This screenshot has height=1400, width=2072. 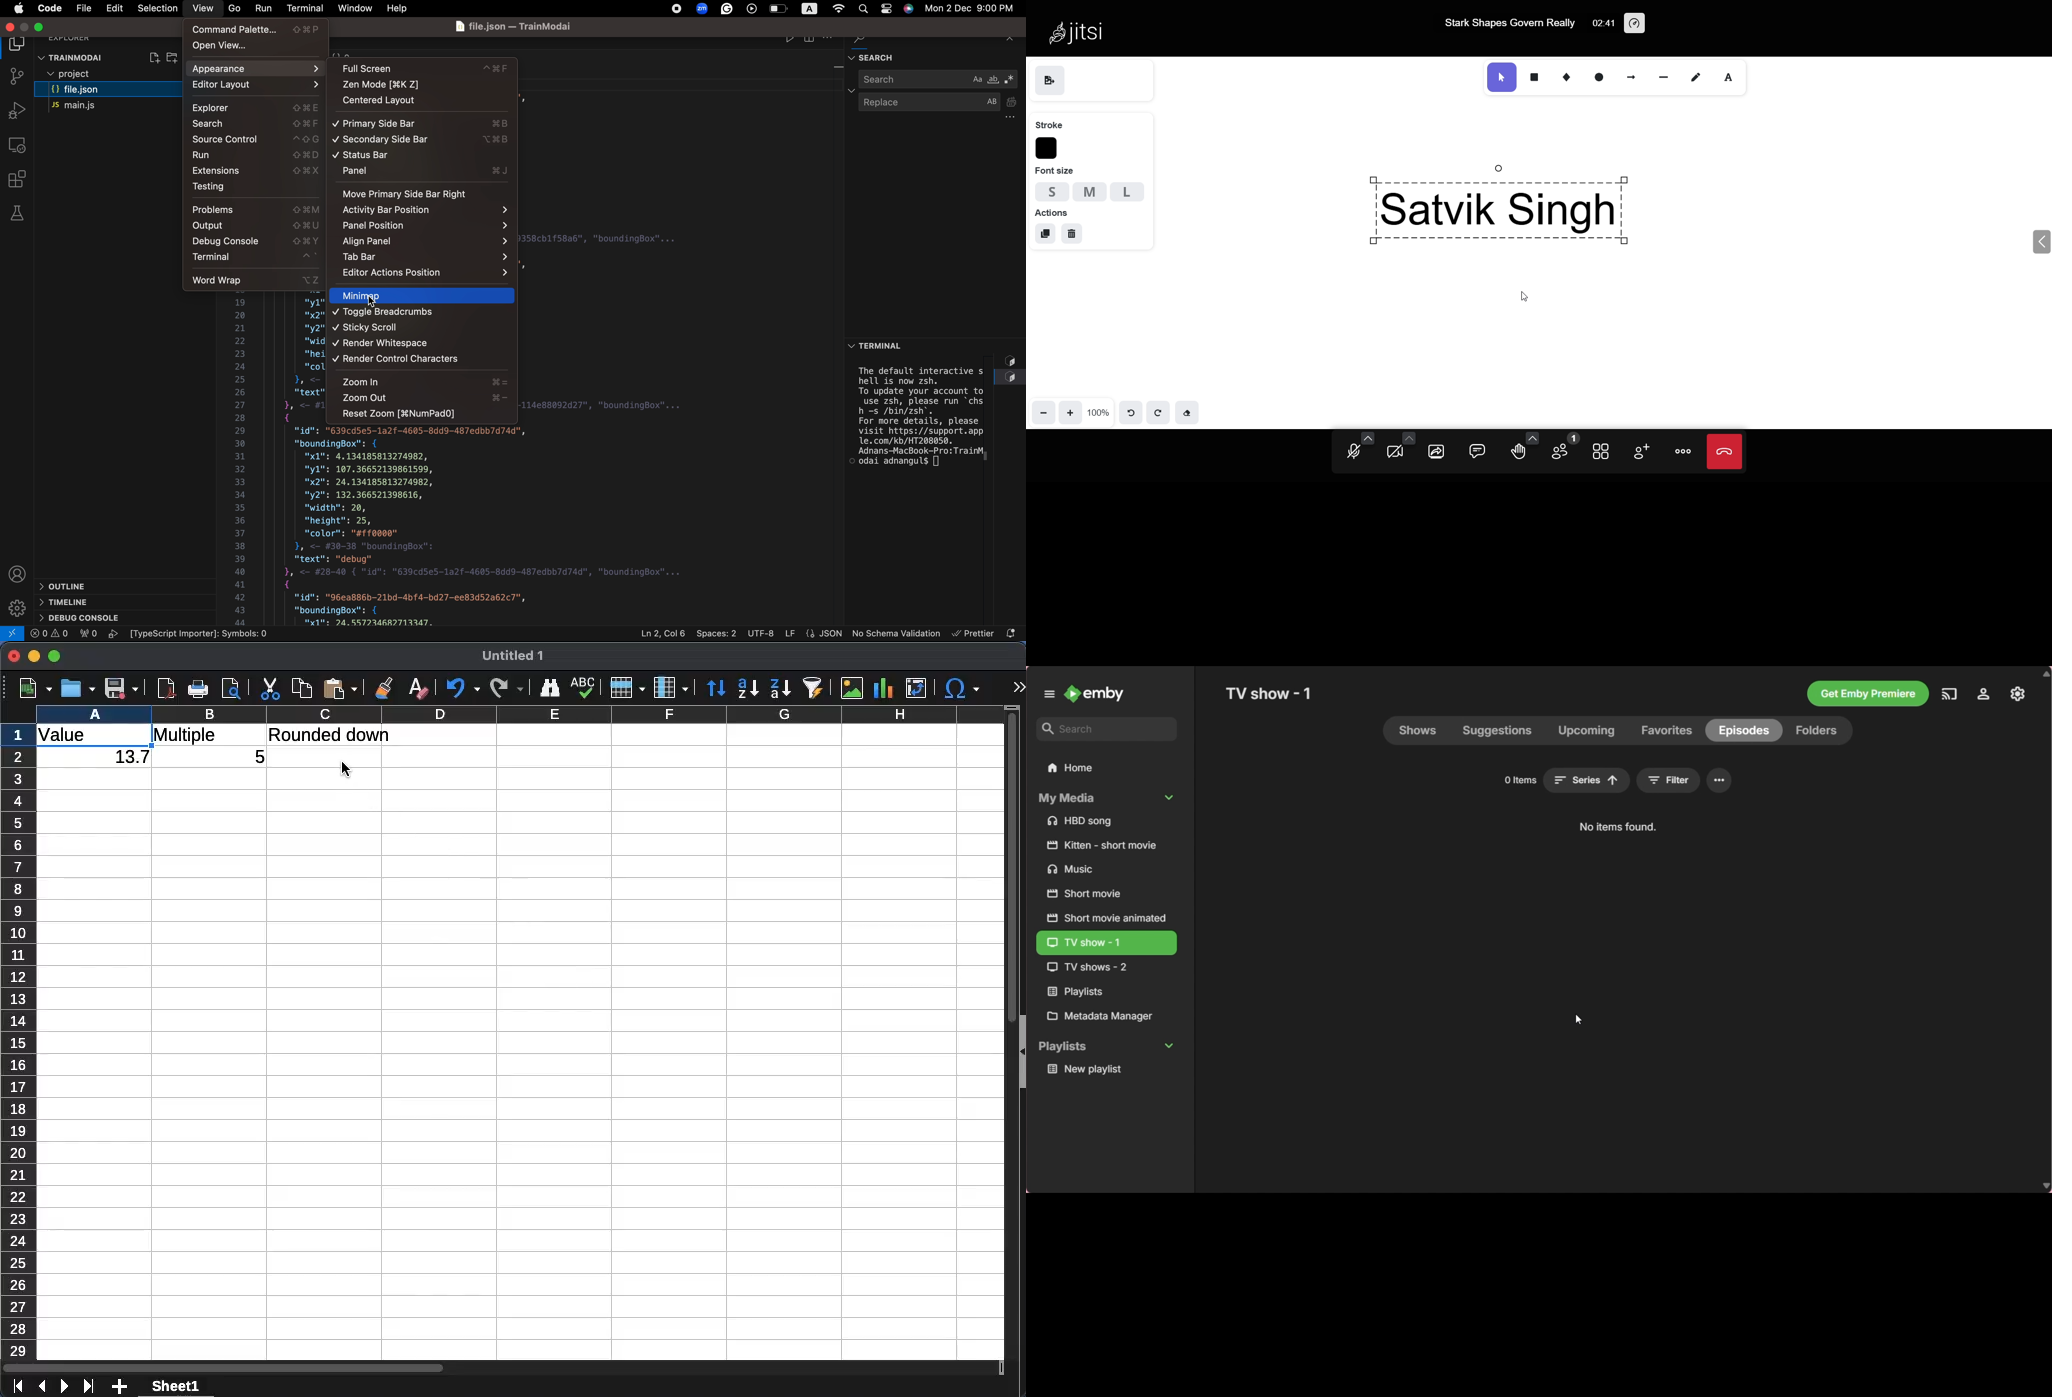 I want to click on save, so click(x=122, y=689).